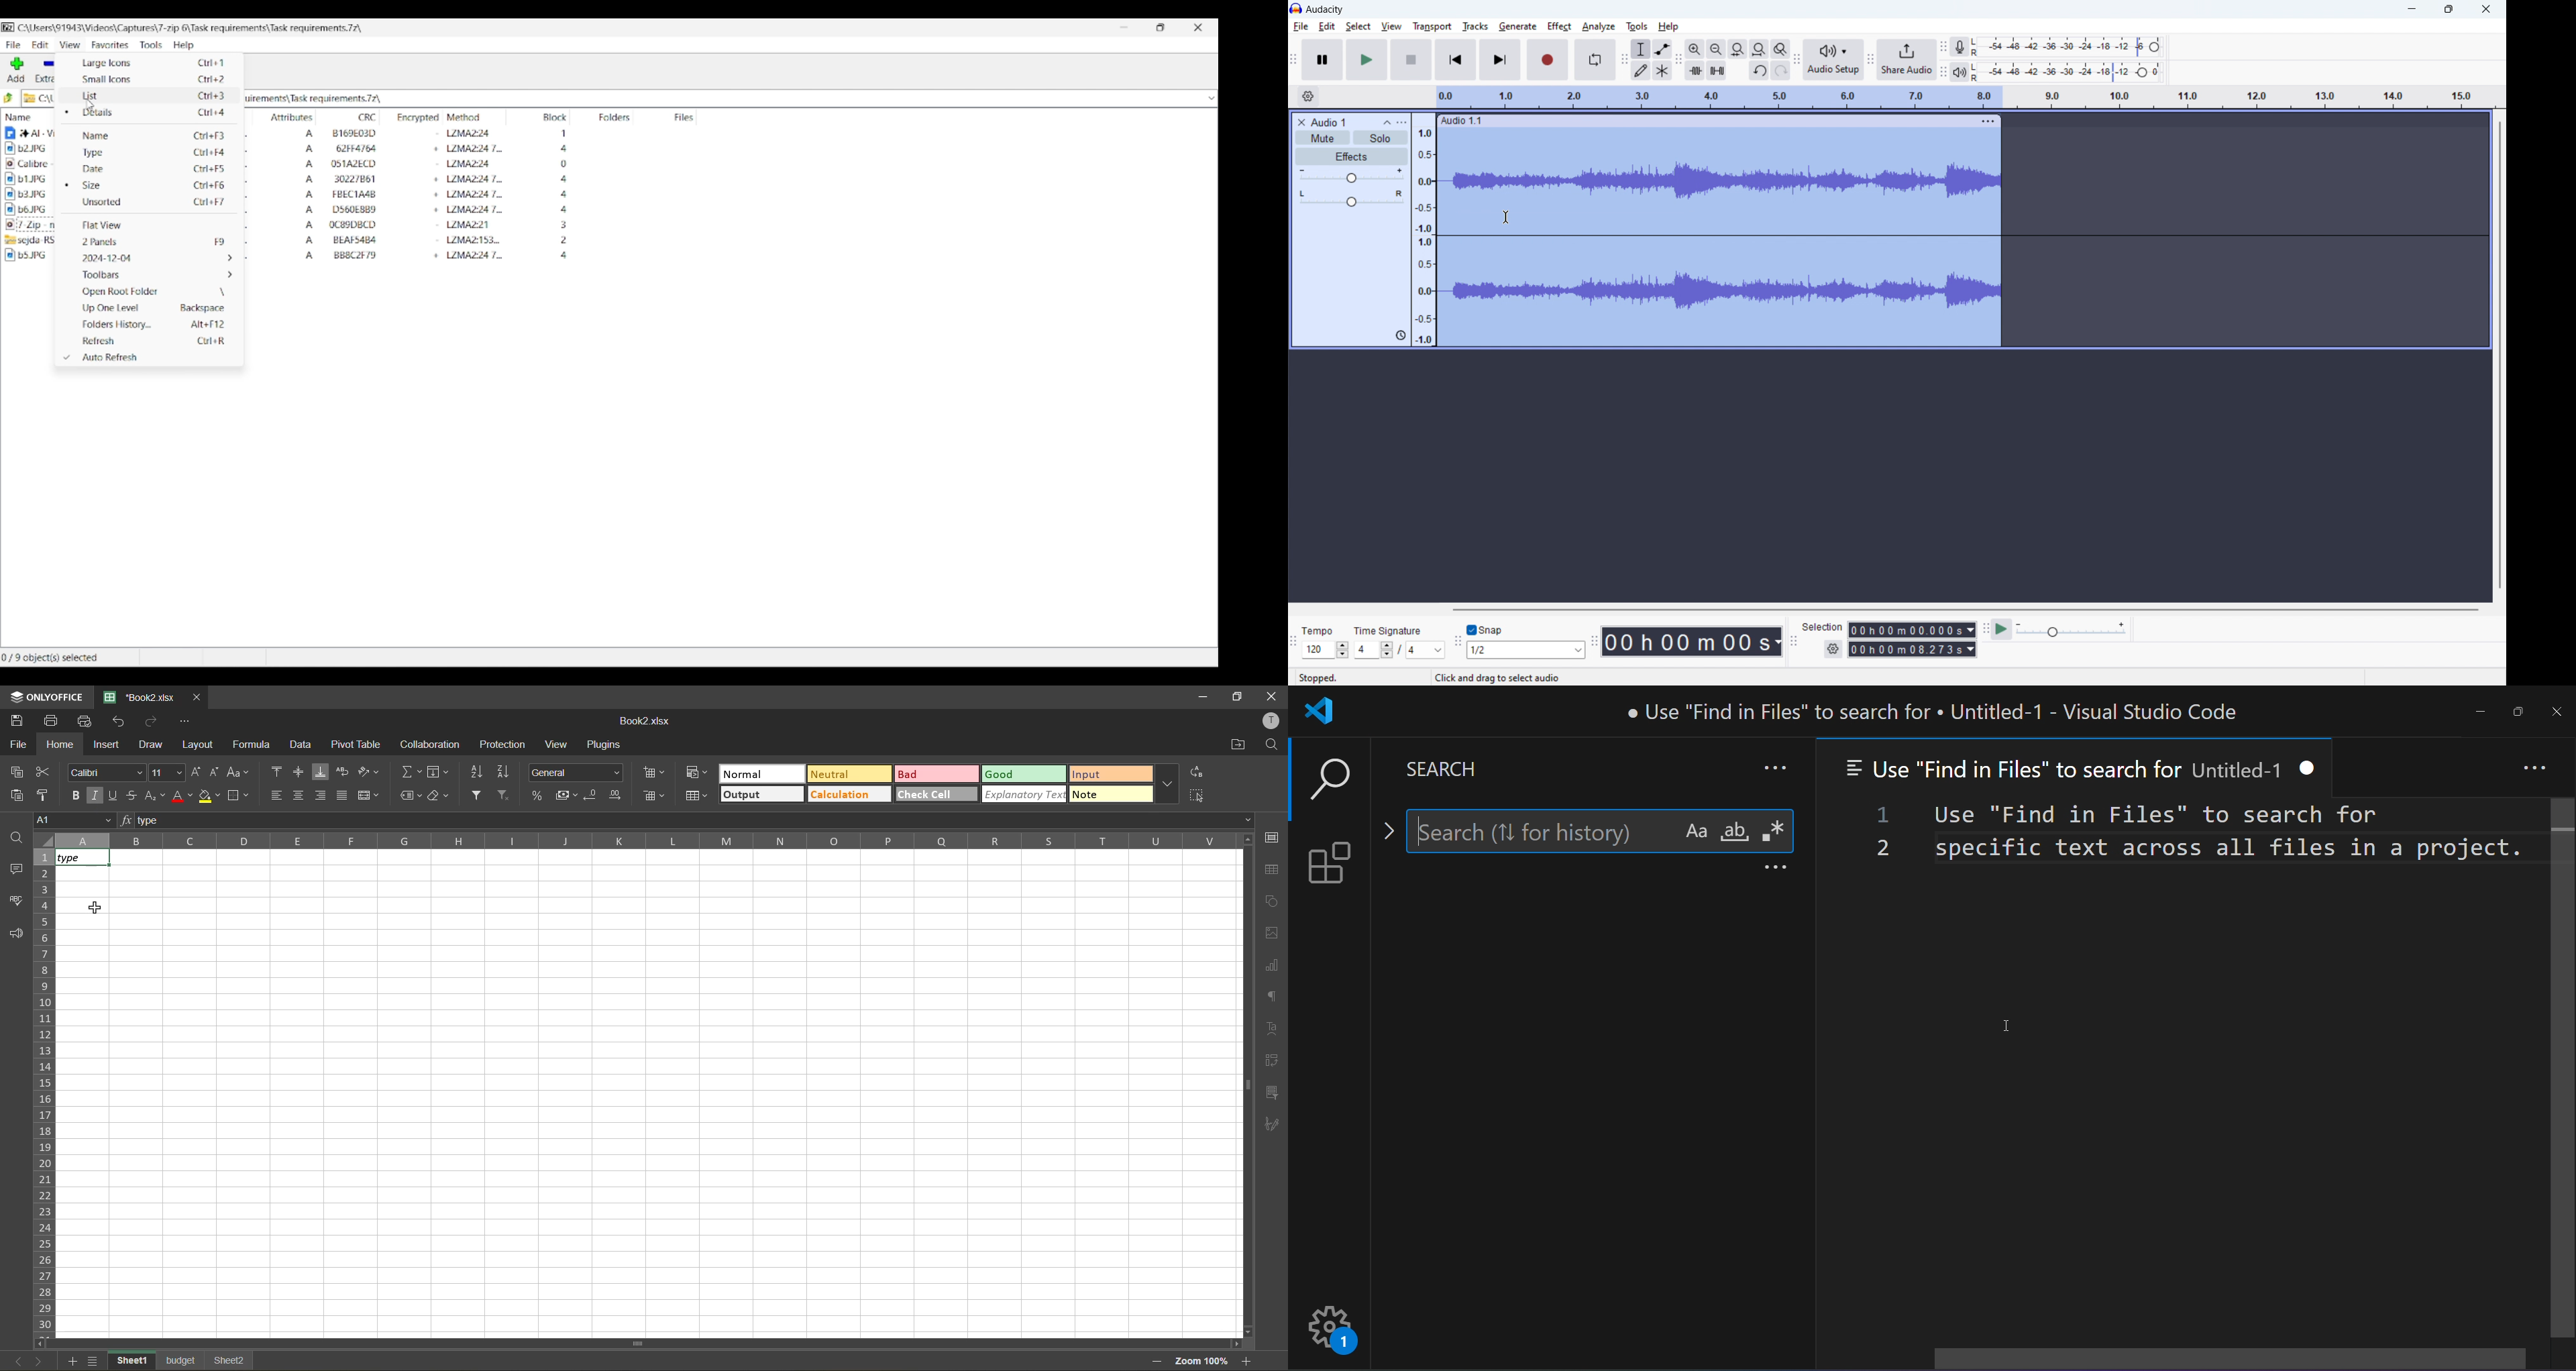 Image resolution: width=2576 pixels, height=1372 pixels. I want to click on Close interface, so click(1199, 27).